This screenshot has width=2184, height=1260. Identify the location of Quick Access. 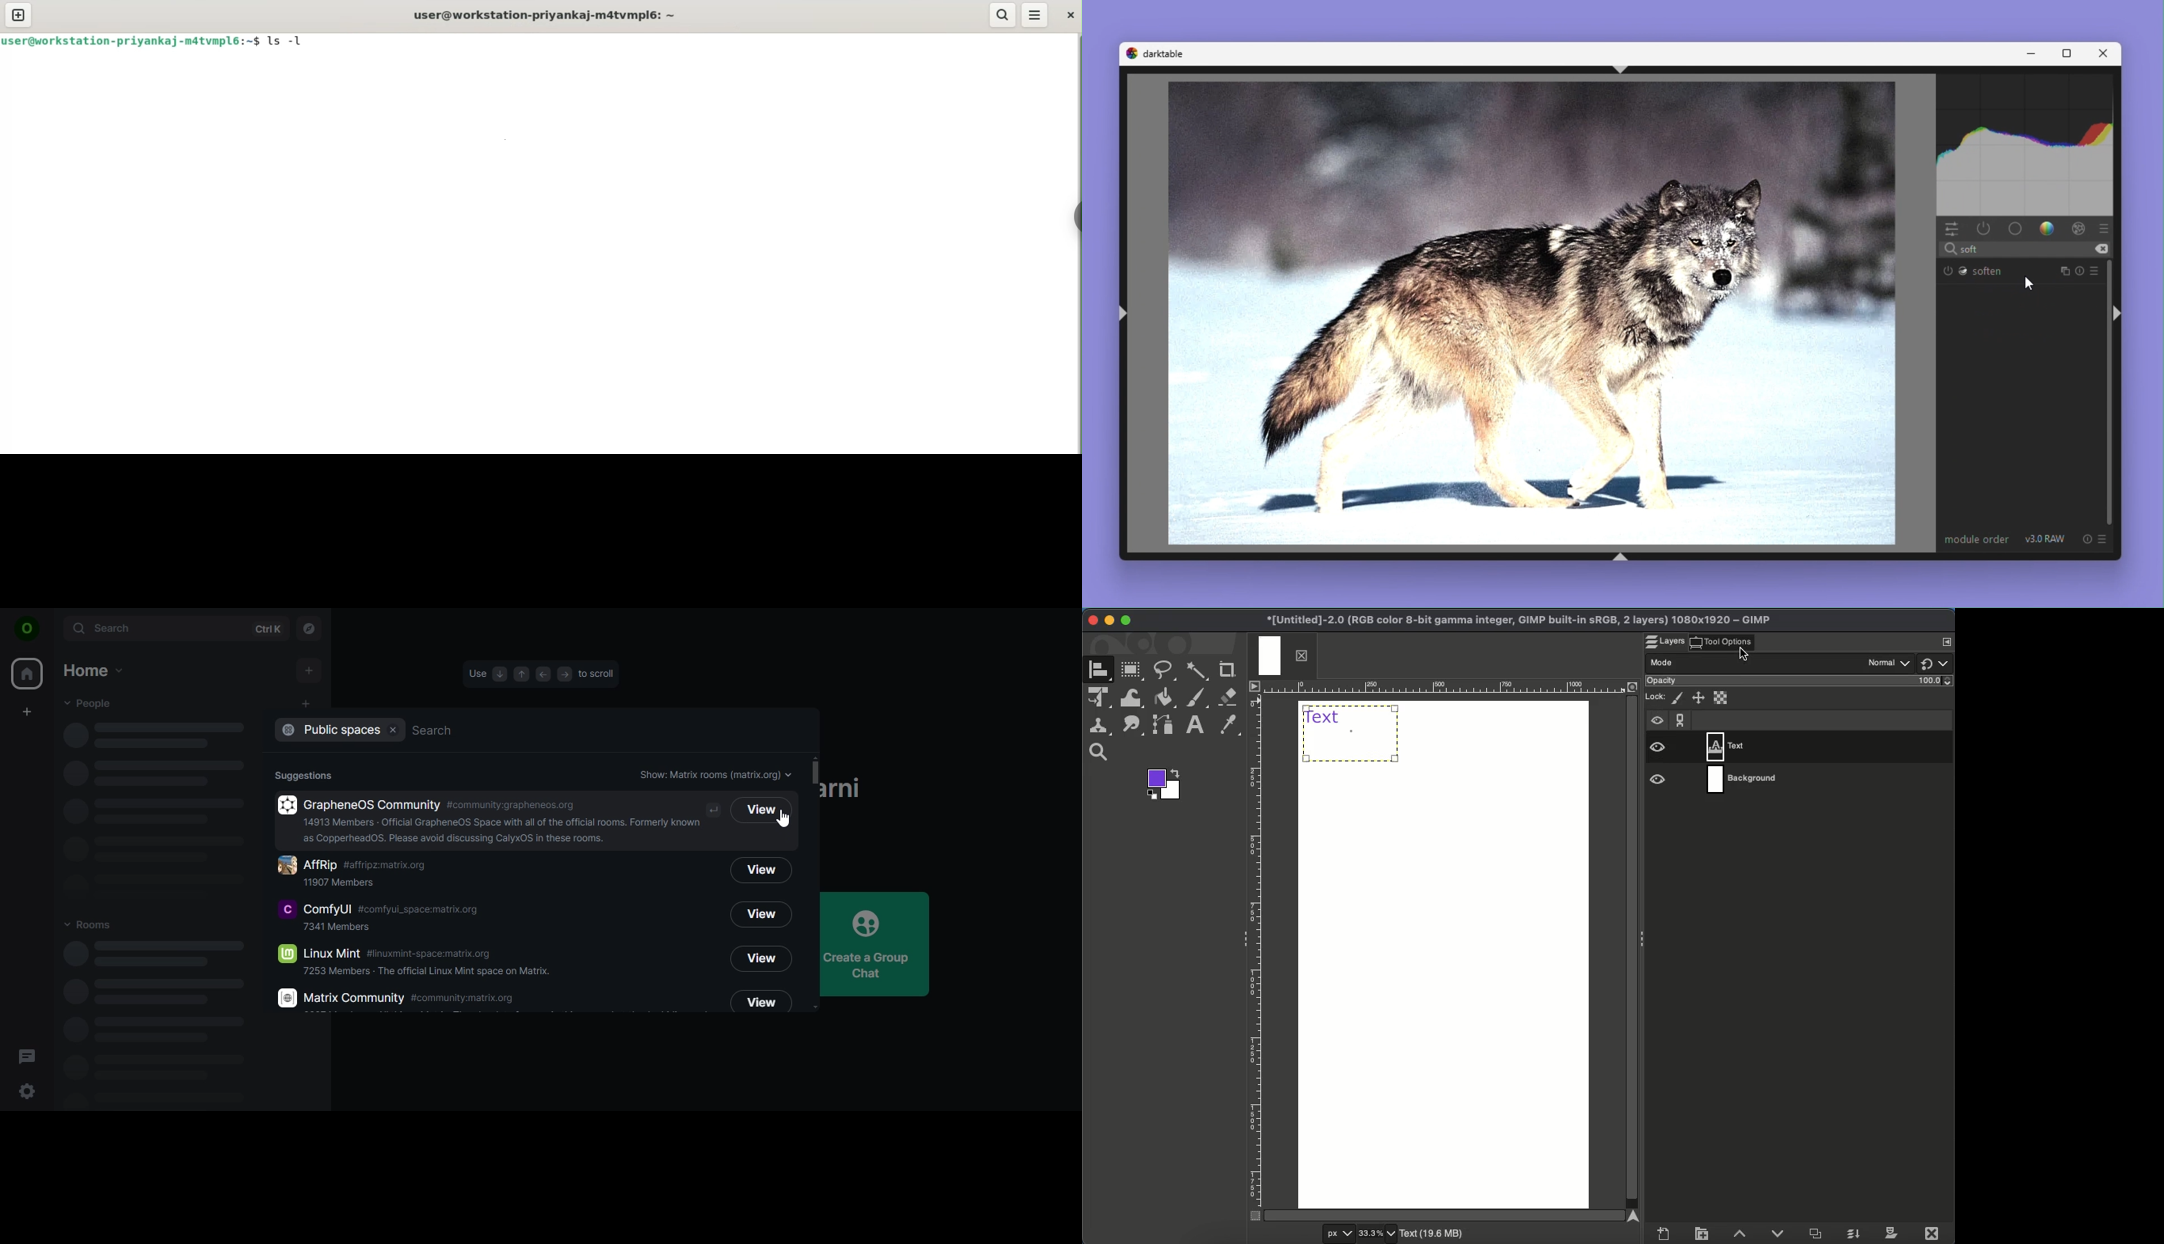
(1952, 229).